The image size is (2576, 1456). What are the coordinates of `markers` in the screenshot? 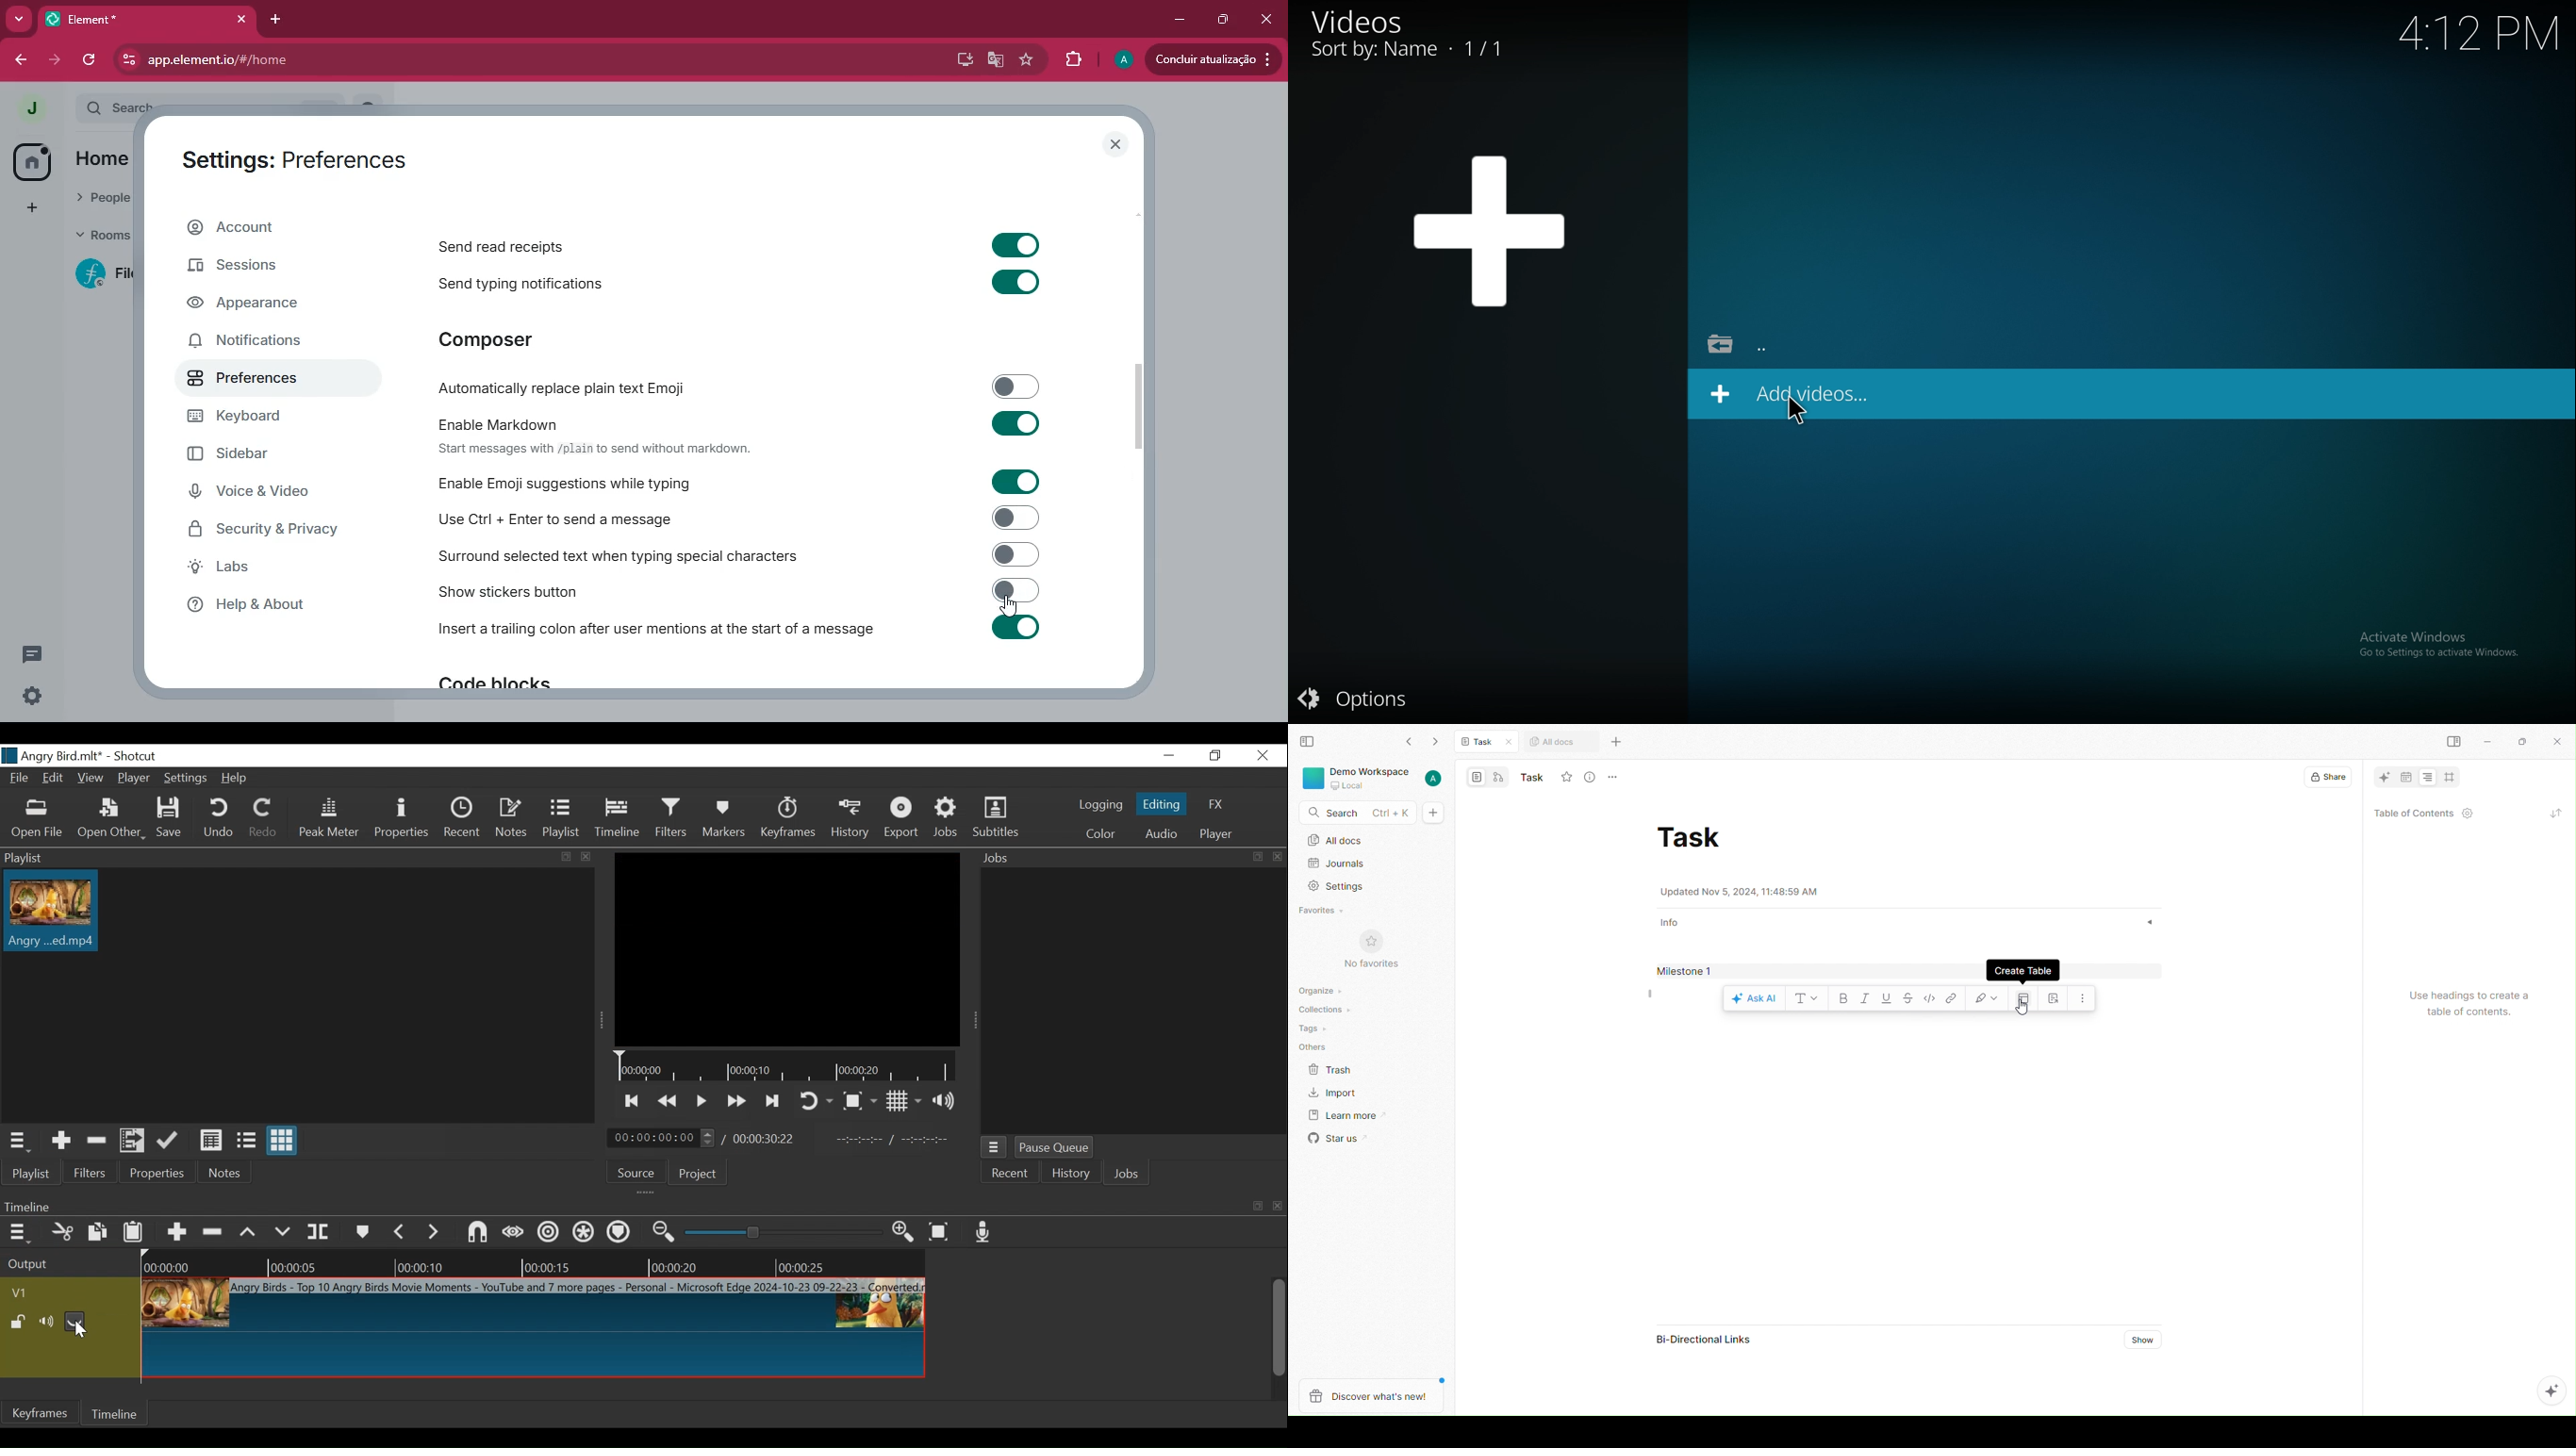 It's located at (361, 1231).